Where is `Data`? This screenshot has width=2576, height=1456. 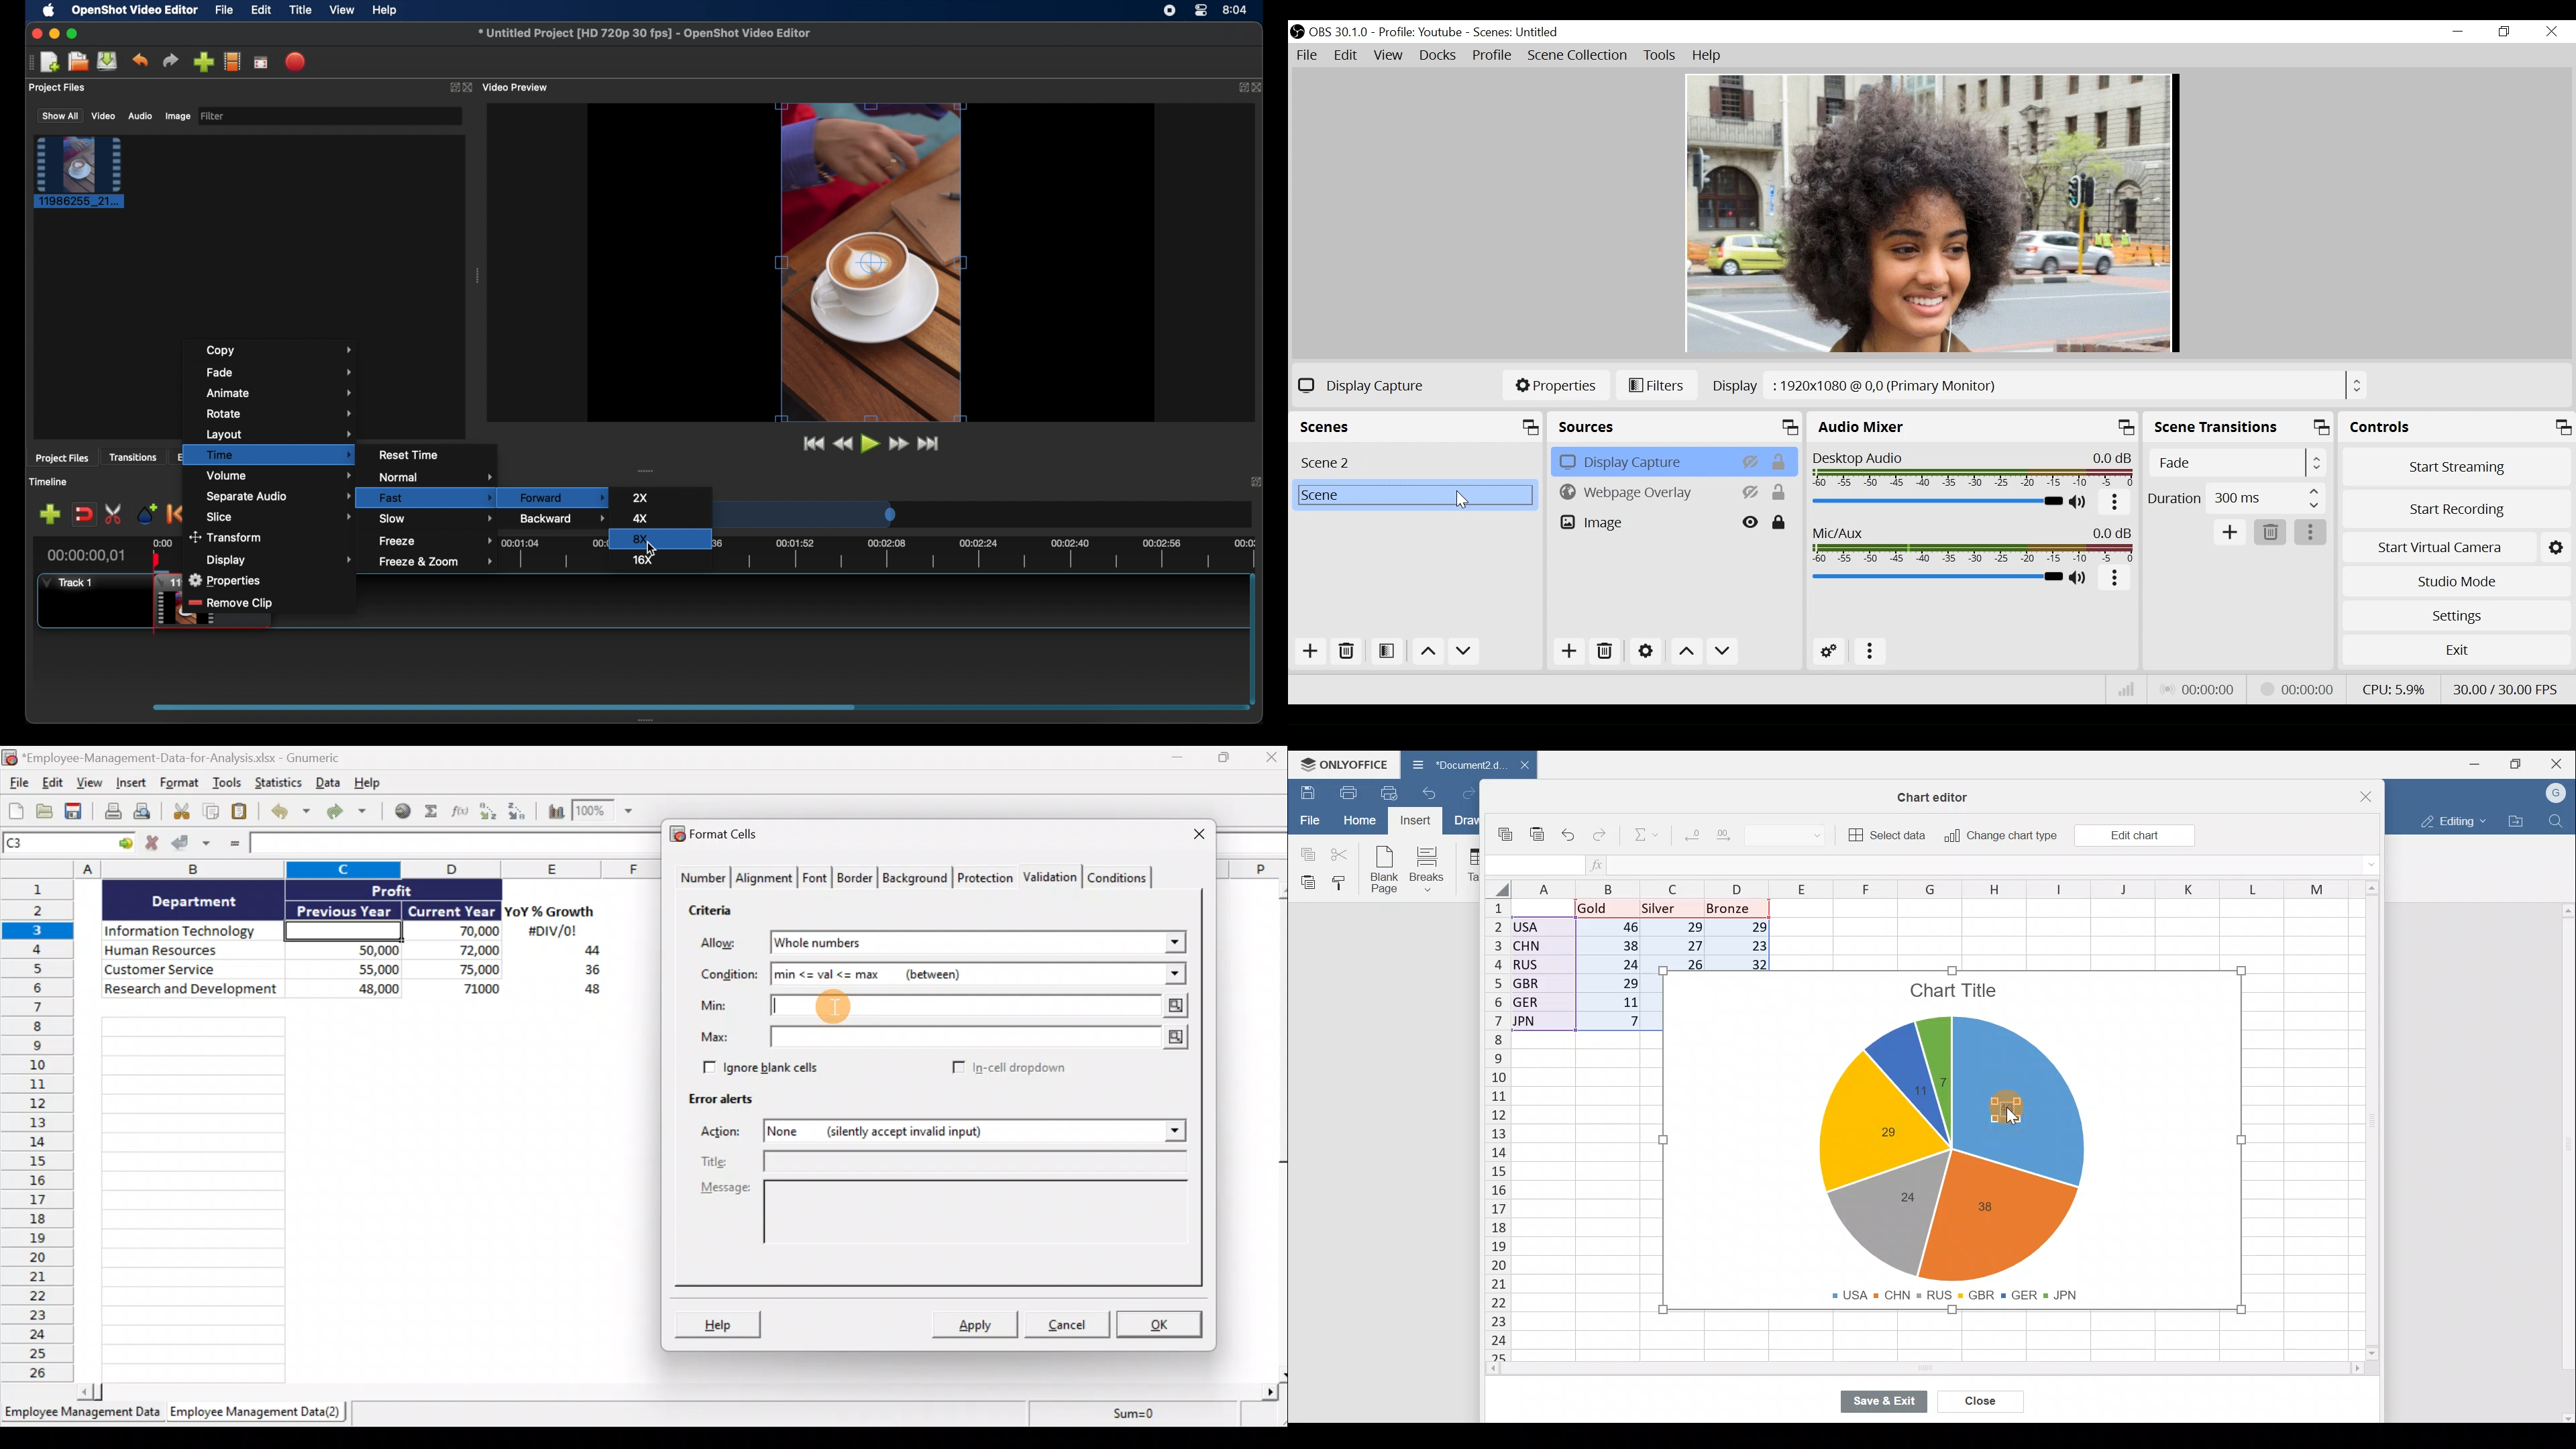
Data is located at coordinates (327, 782).